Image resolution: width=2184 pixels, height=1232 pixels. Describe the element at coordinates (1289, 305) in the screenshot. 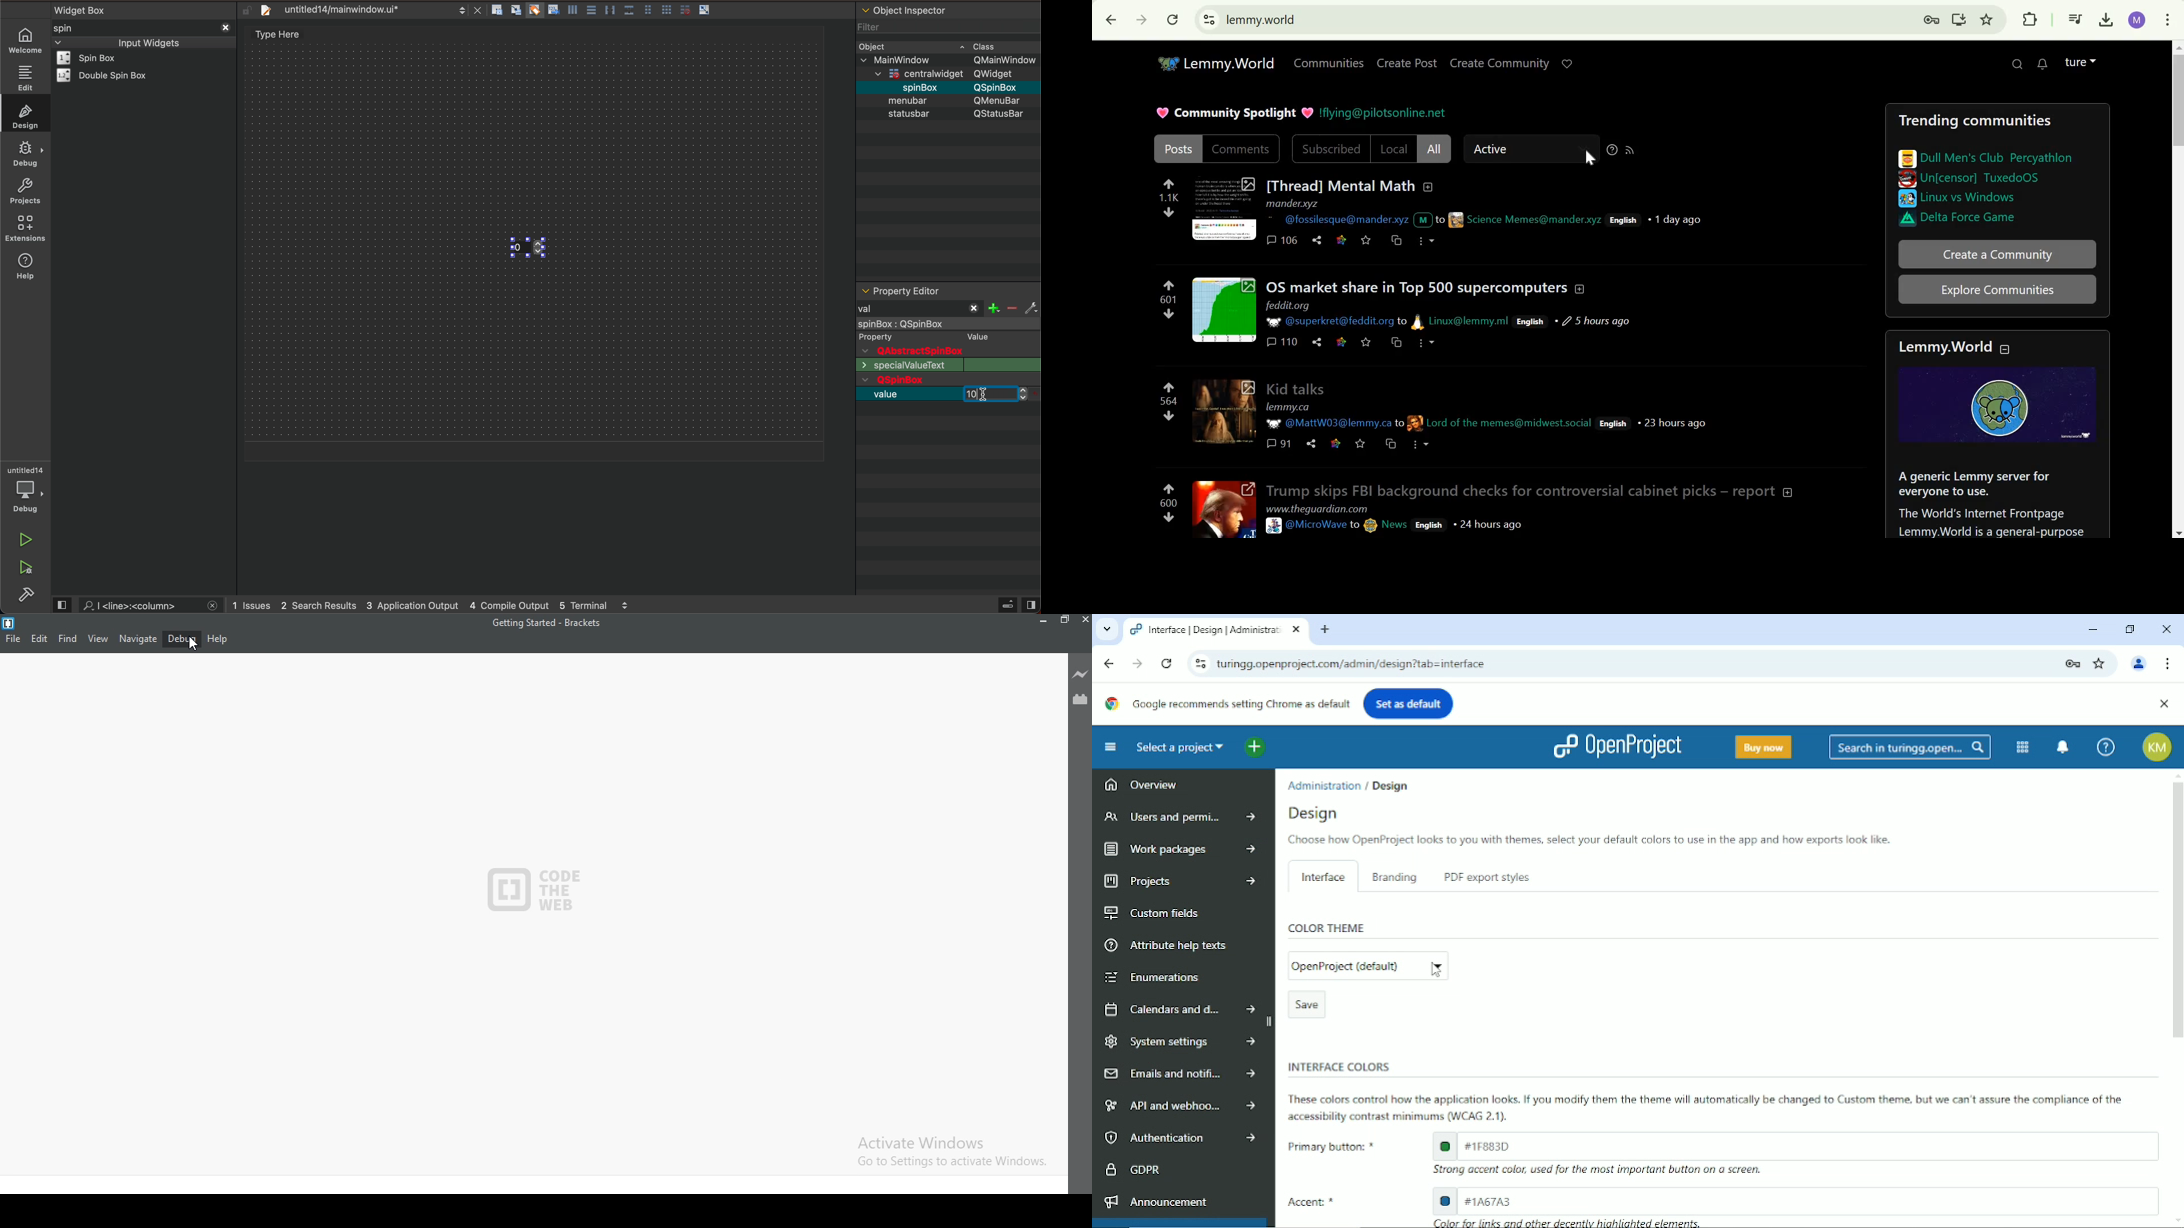

I see `feddit.org` at that location.